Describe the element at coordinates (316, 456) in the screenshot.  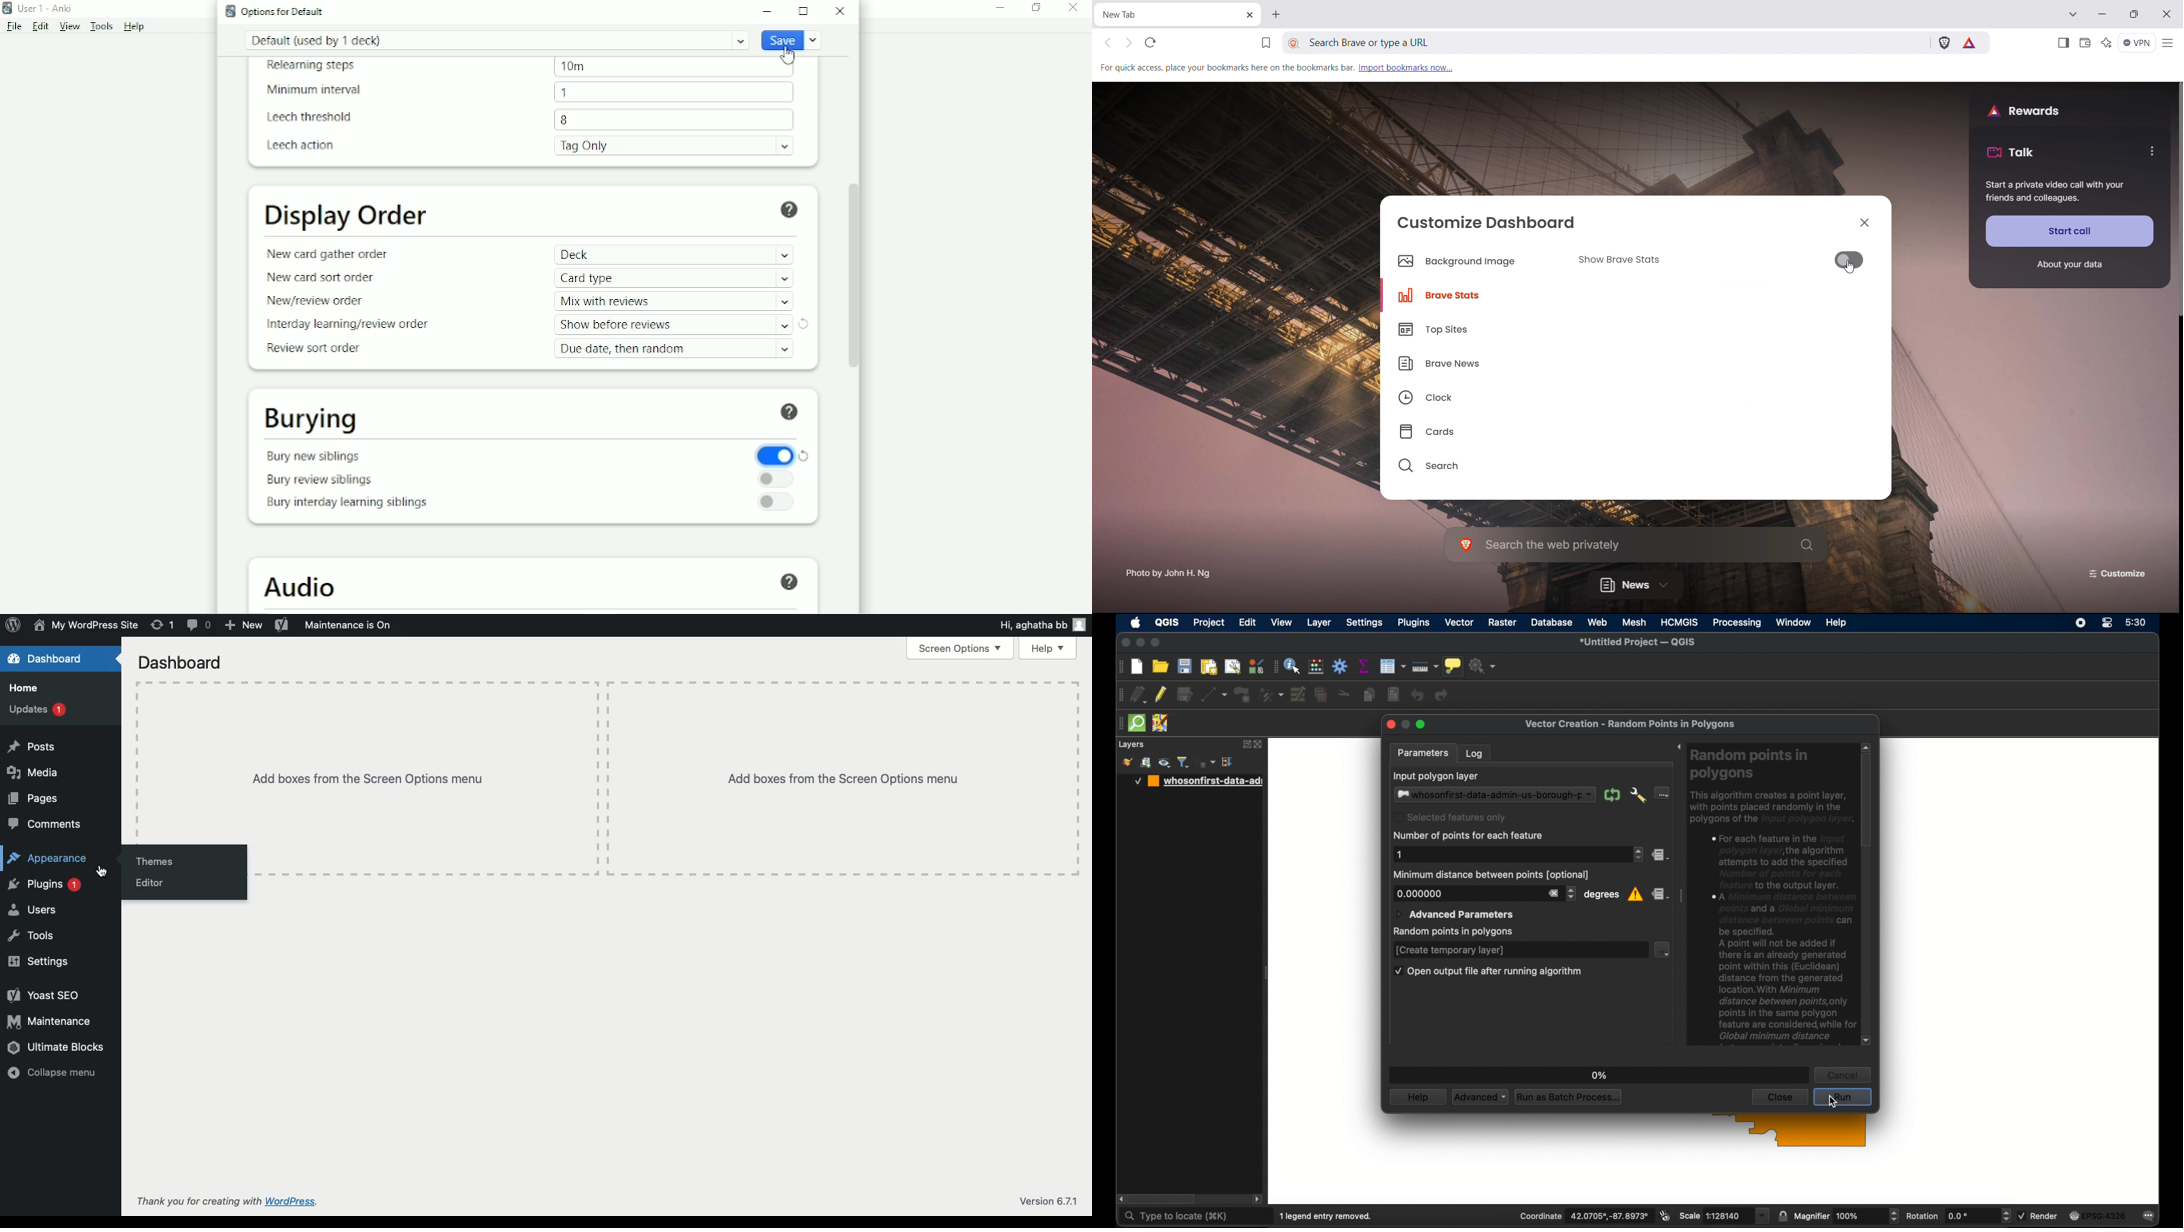
I see `Bury new siblings` at that location.